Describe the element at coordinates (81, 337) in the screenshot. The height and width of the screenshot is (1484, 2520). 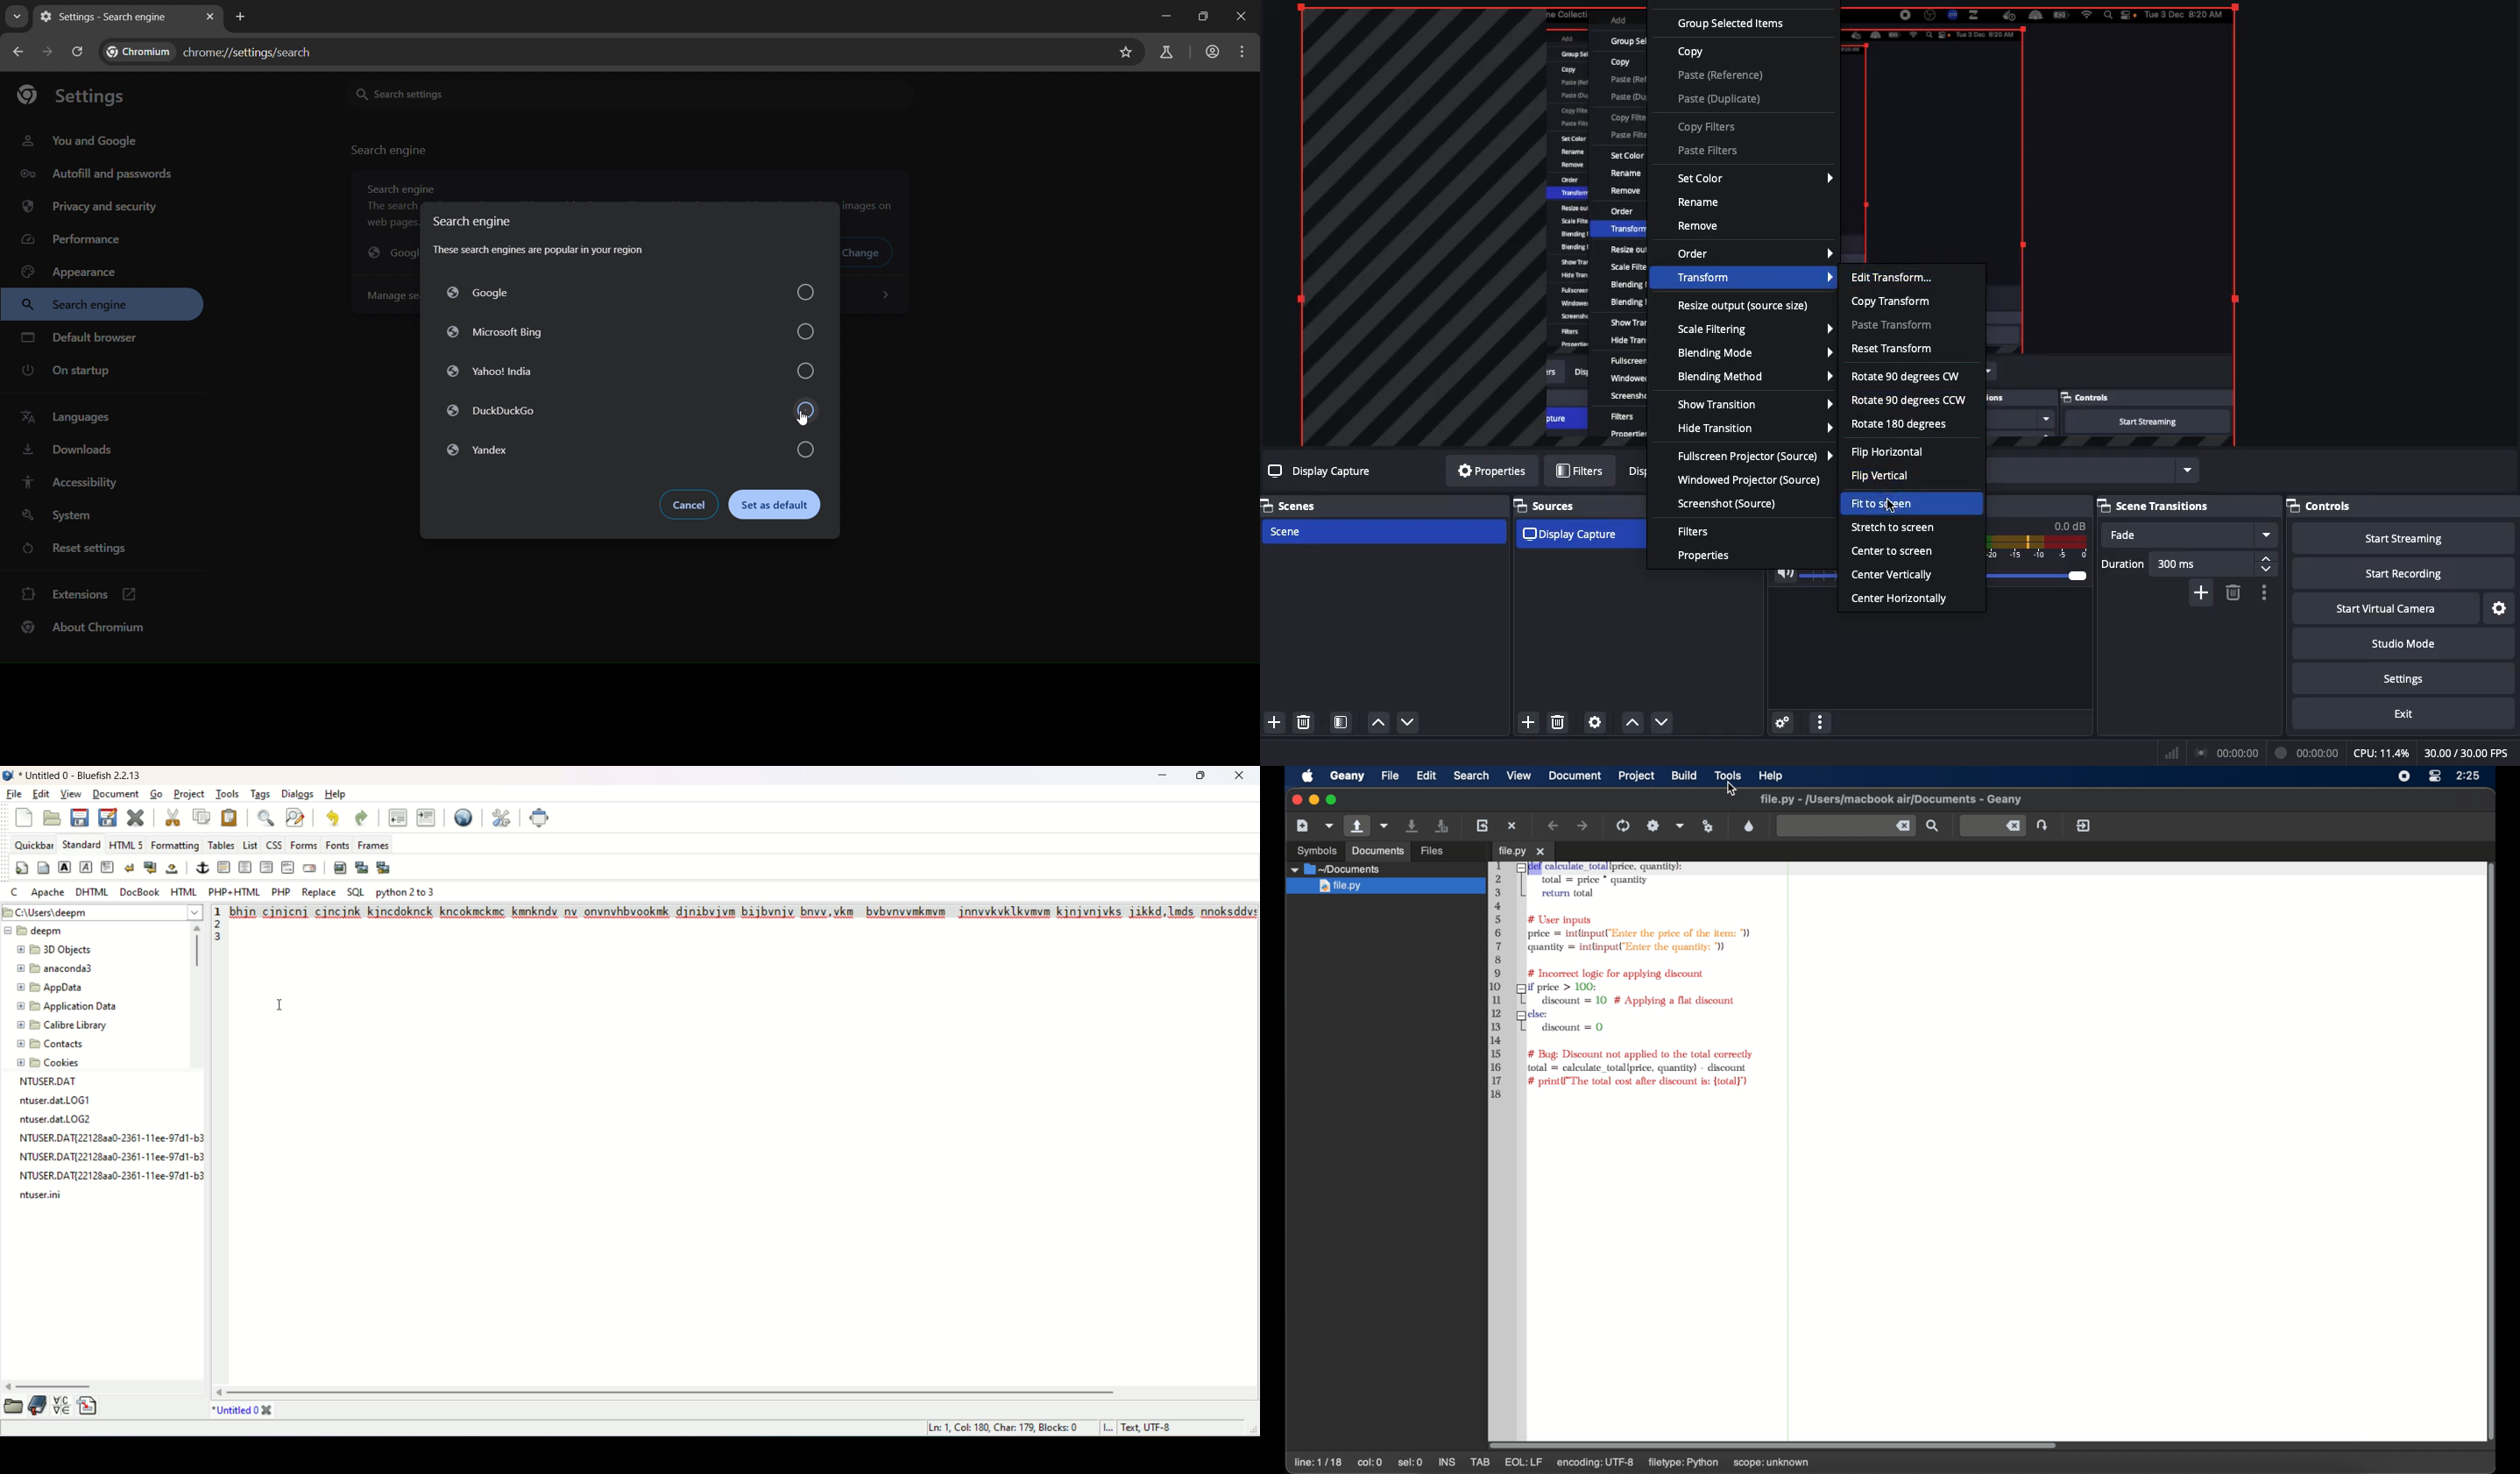
I see `default browser` at that location.